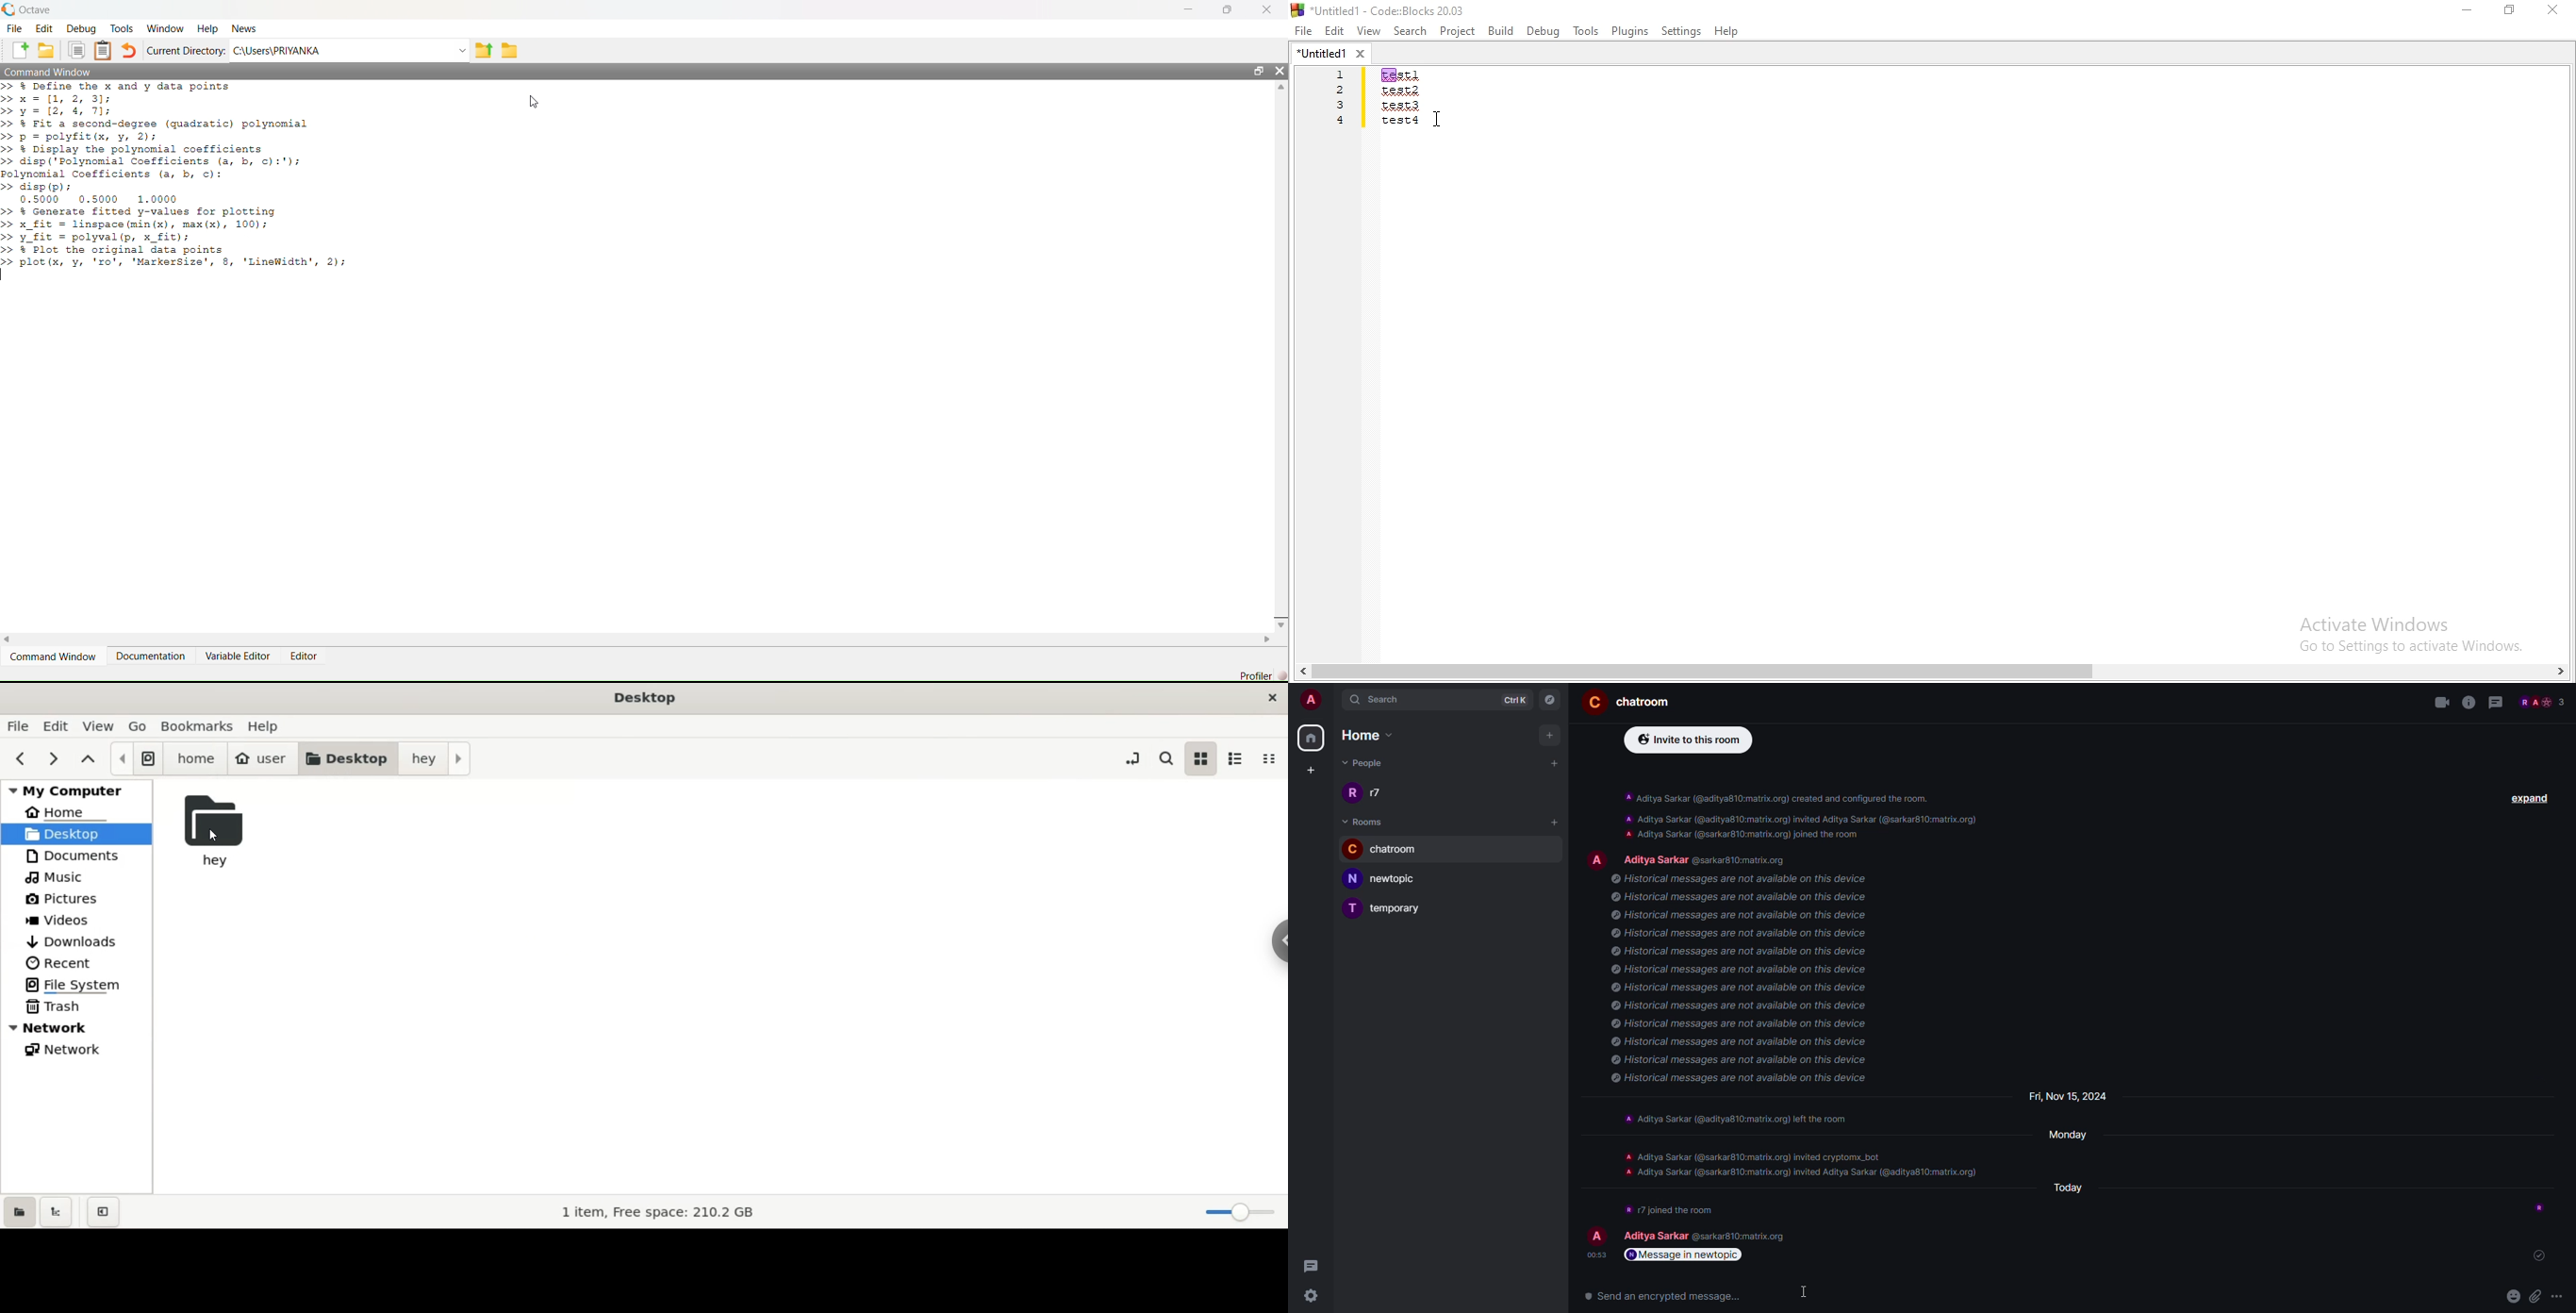 The height and width of the screenshot is (1316, 2576). I want to click on Open an existing file in editor, so click(48, 50).